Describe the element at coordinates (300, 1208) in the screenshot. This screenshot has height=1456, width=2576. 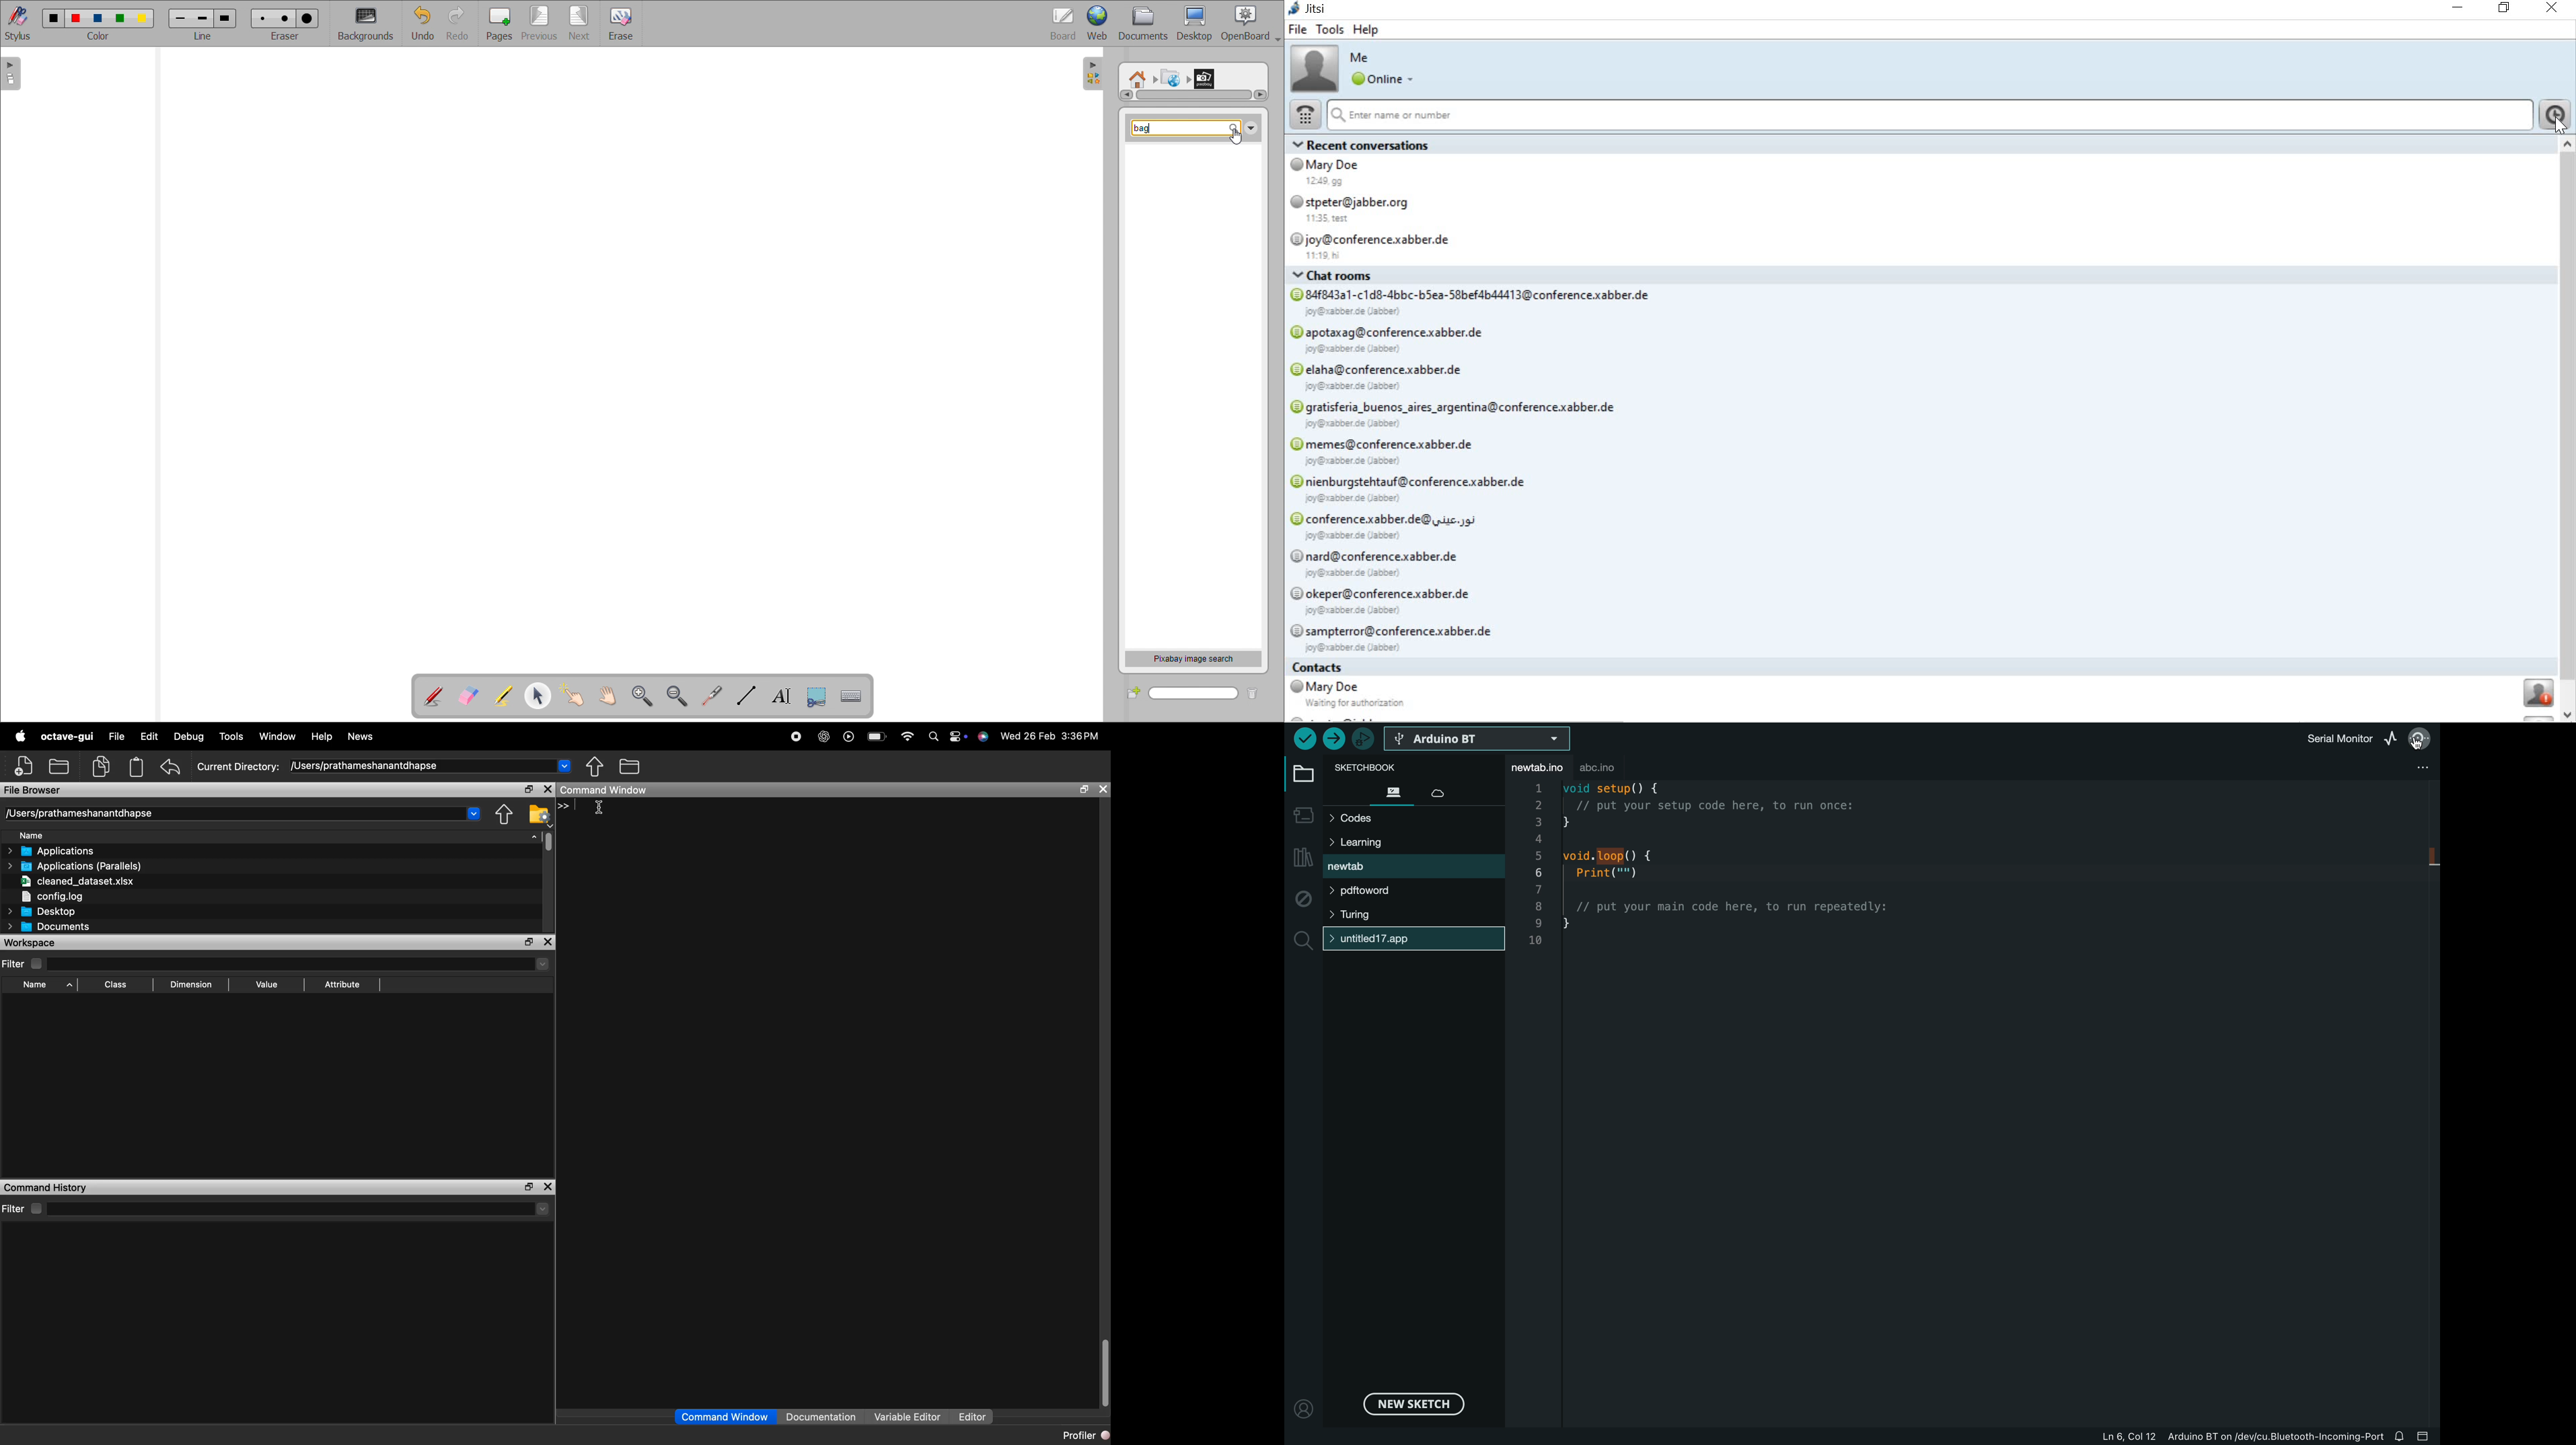
I see `search here` at that location.